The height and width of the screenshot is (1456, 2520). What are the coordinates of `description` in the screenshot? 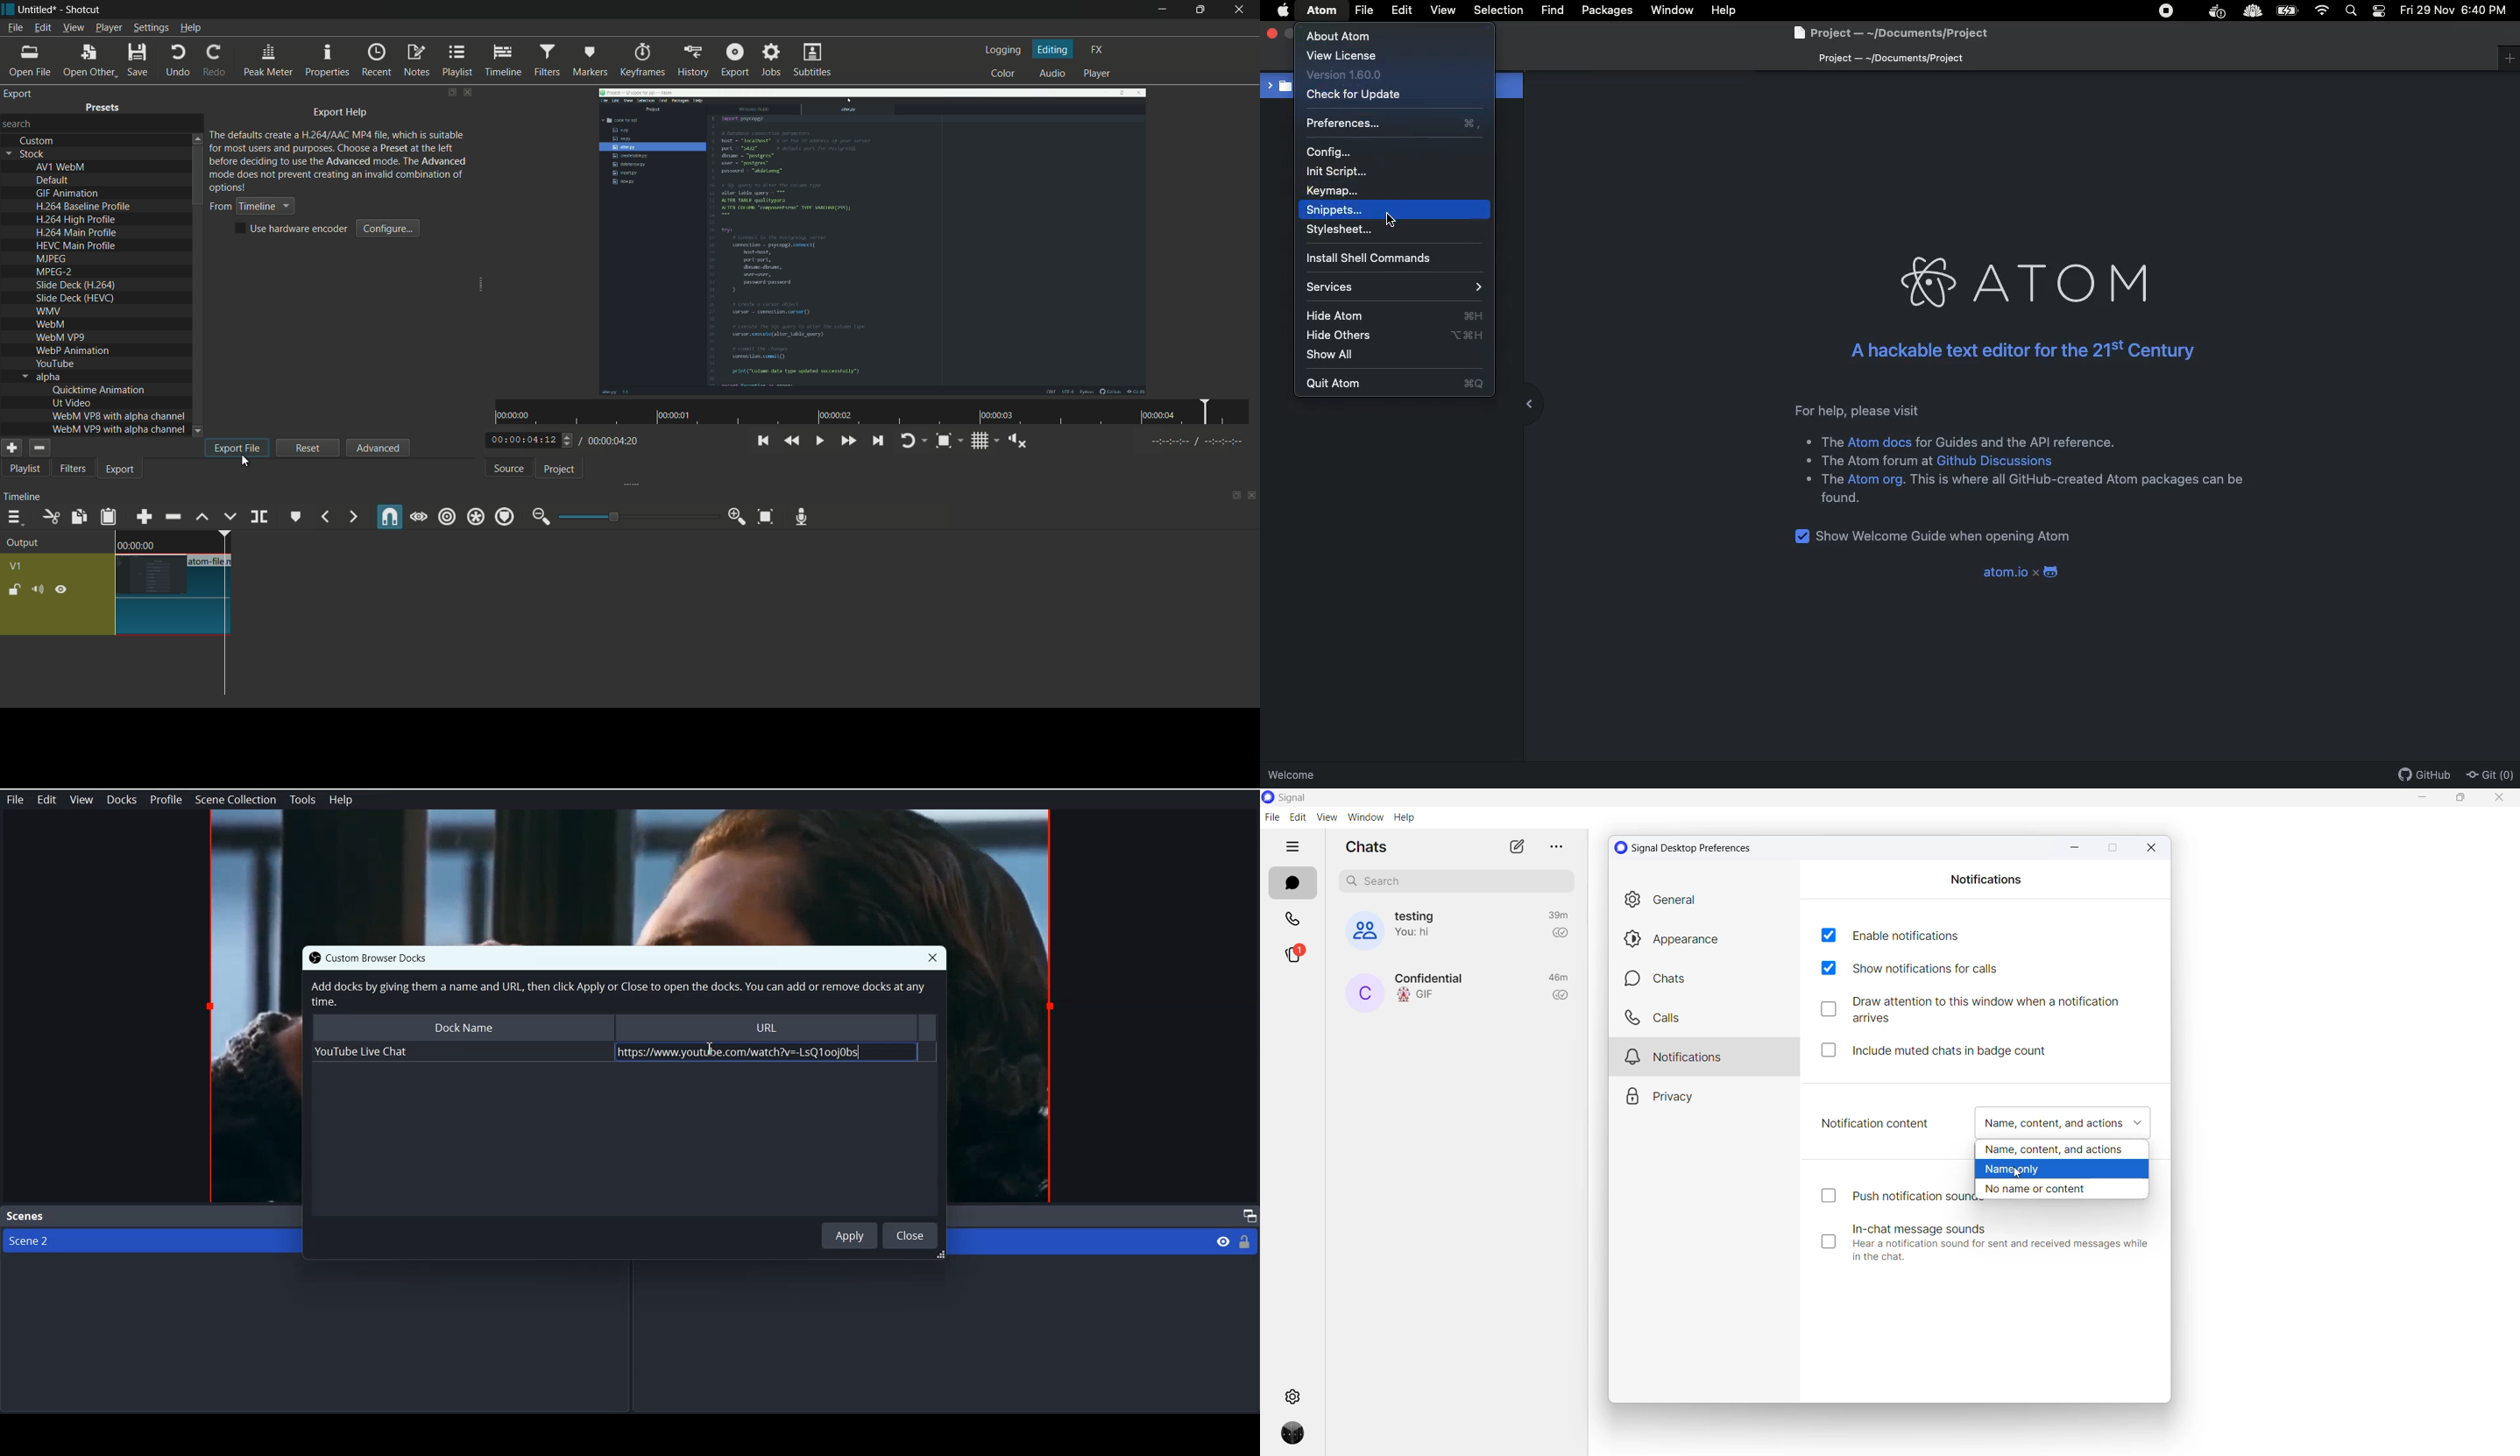 It's located at (1841, 498).